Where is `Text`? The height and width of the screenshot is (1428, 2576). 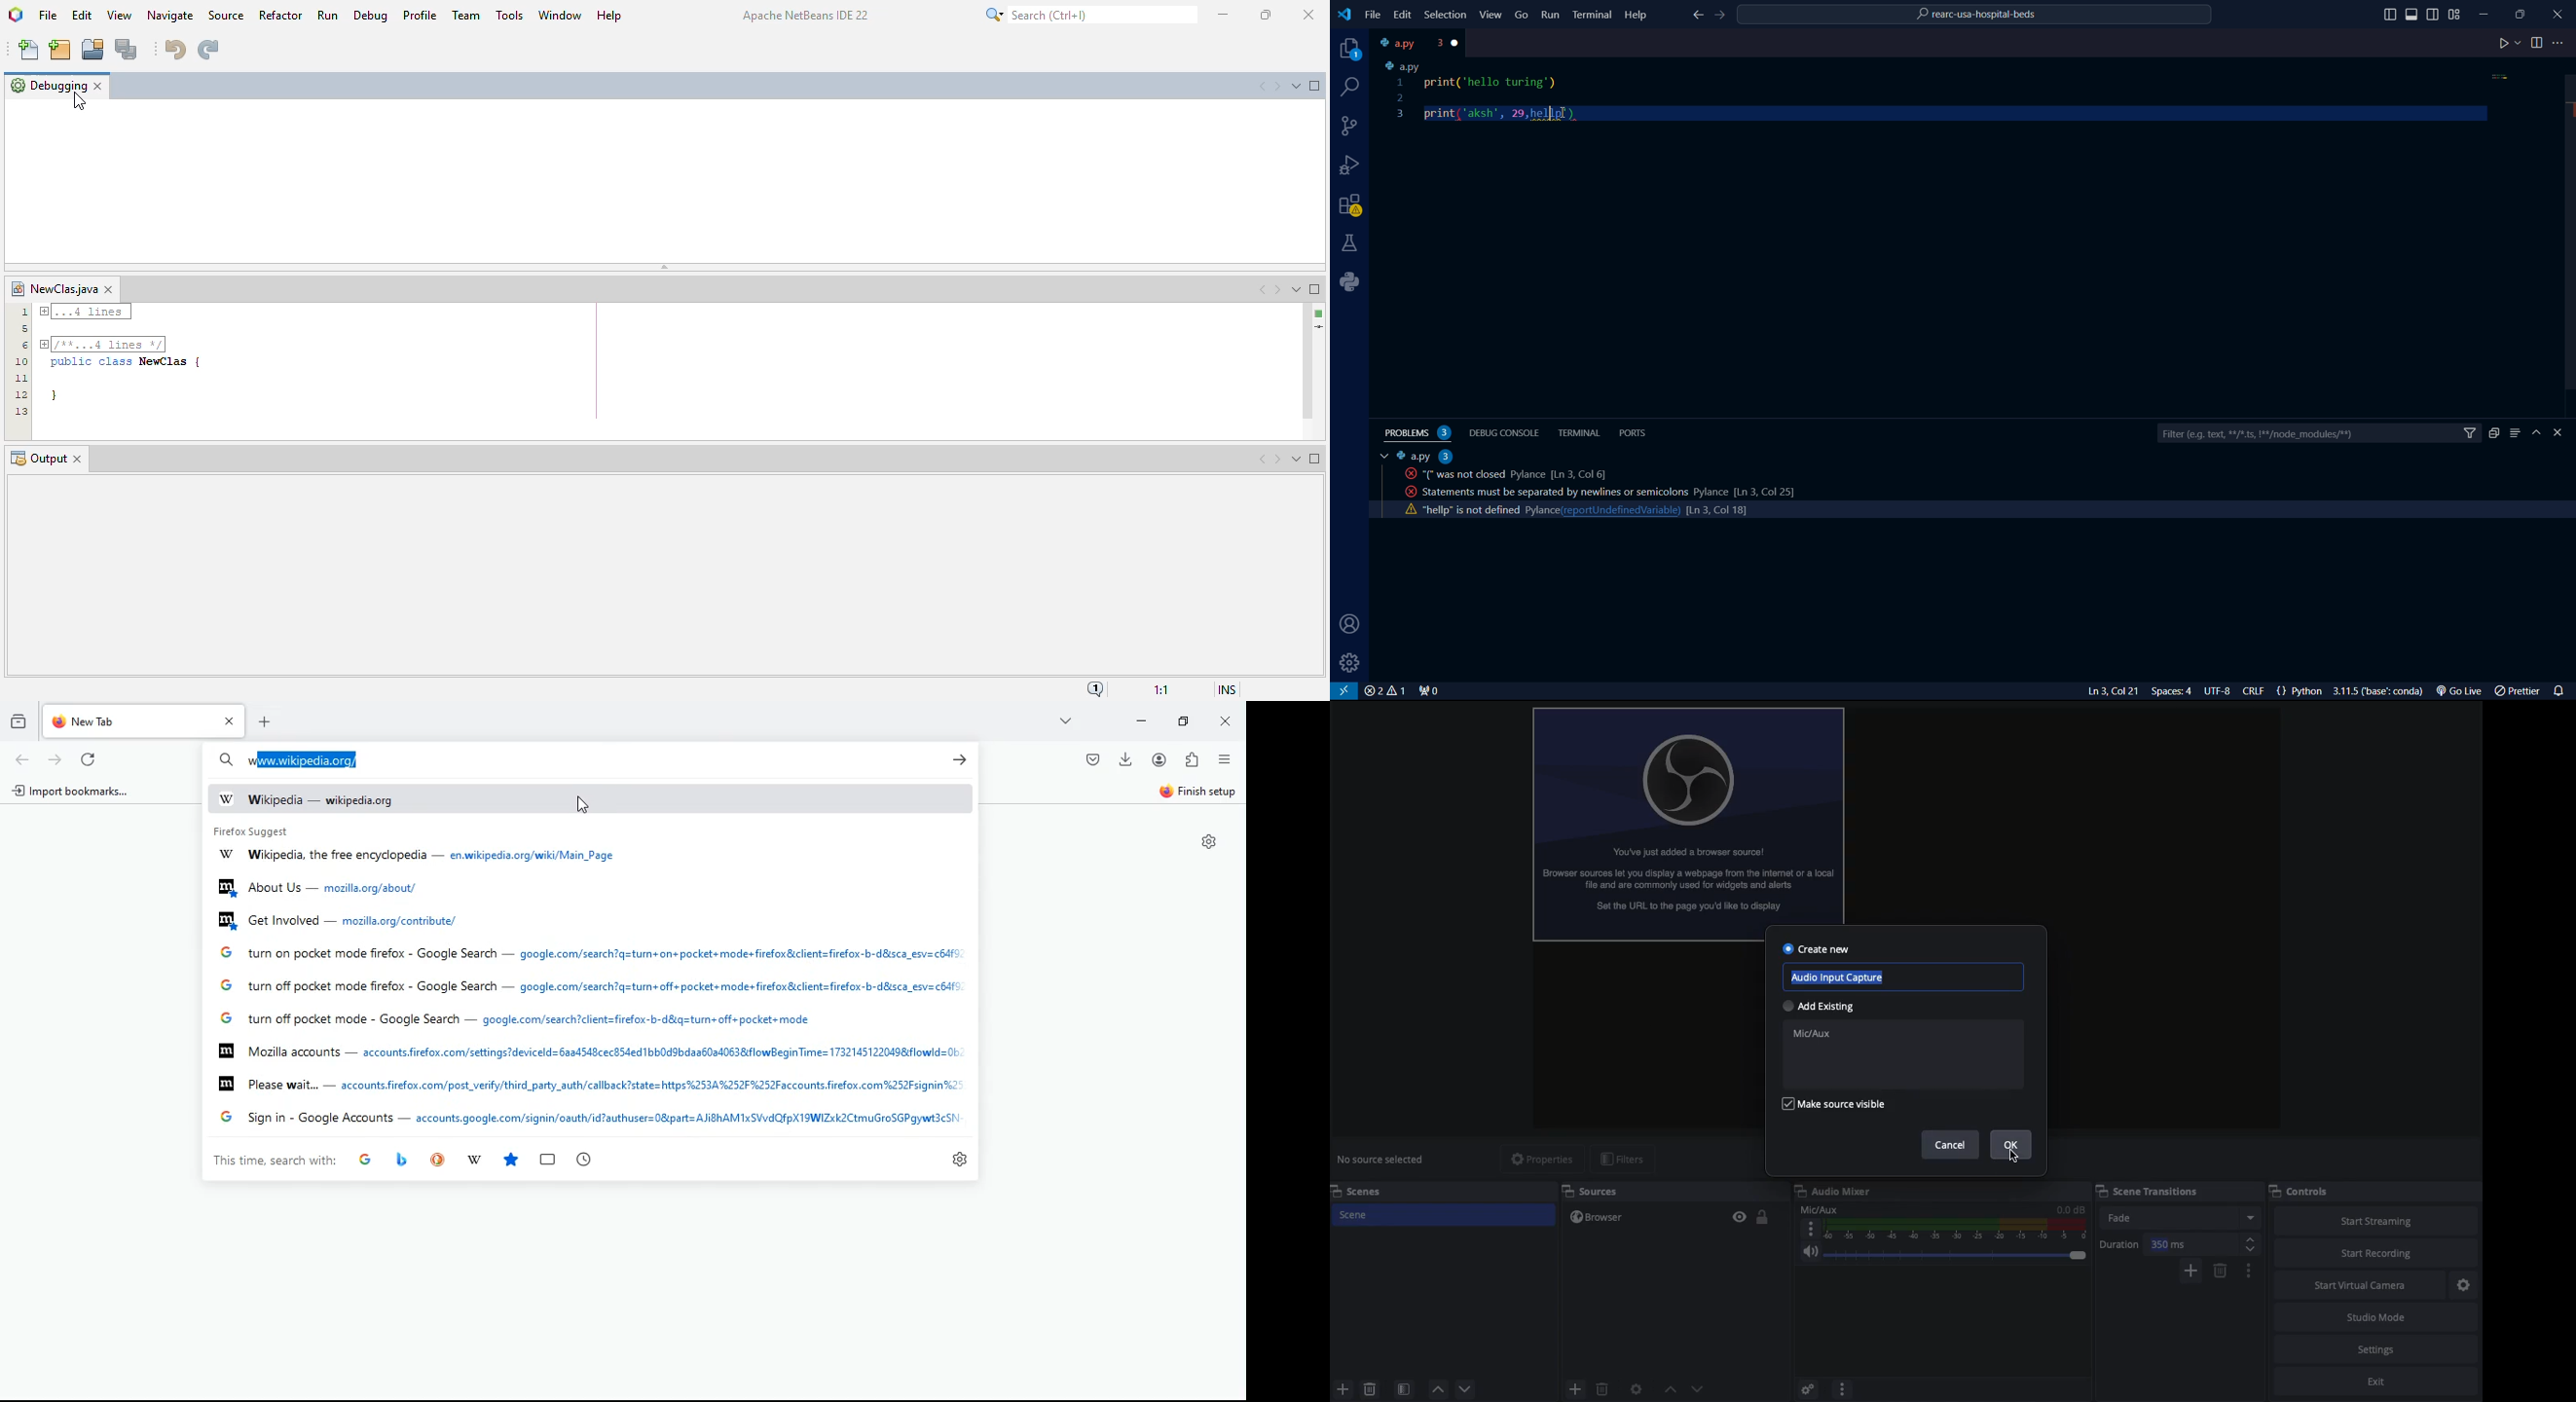
Text is located at coordinates (1902, 1055).